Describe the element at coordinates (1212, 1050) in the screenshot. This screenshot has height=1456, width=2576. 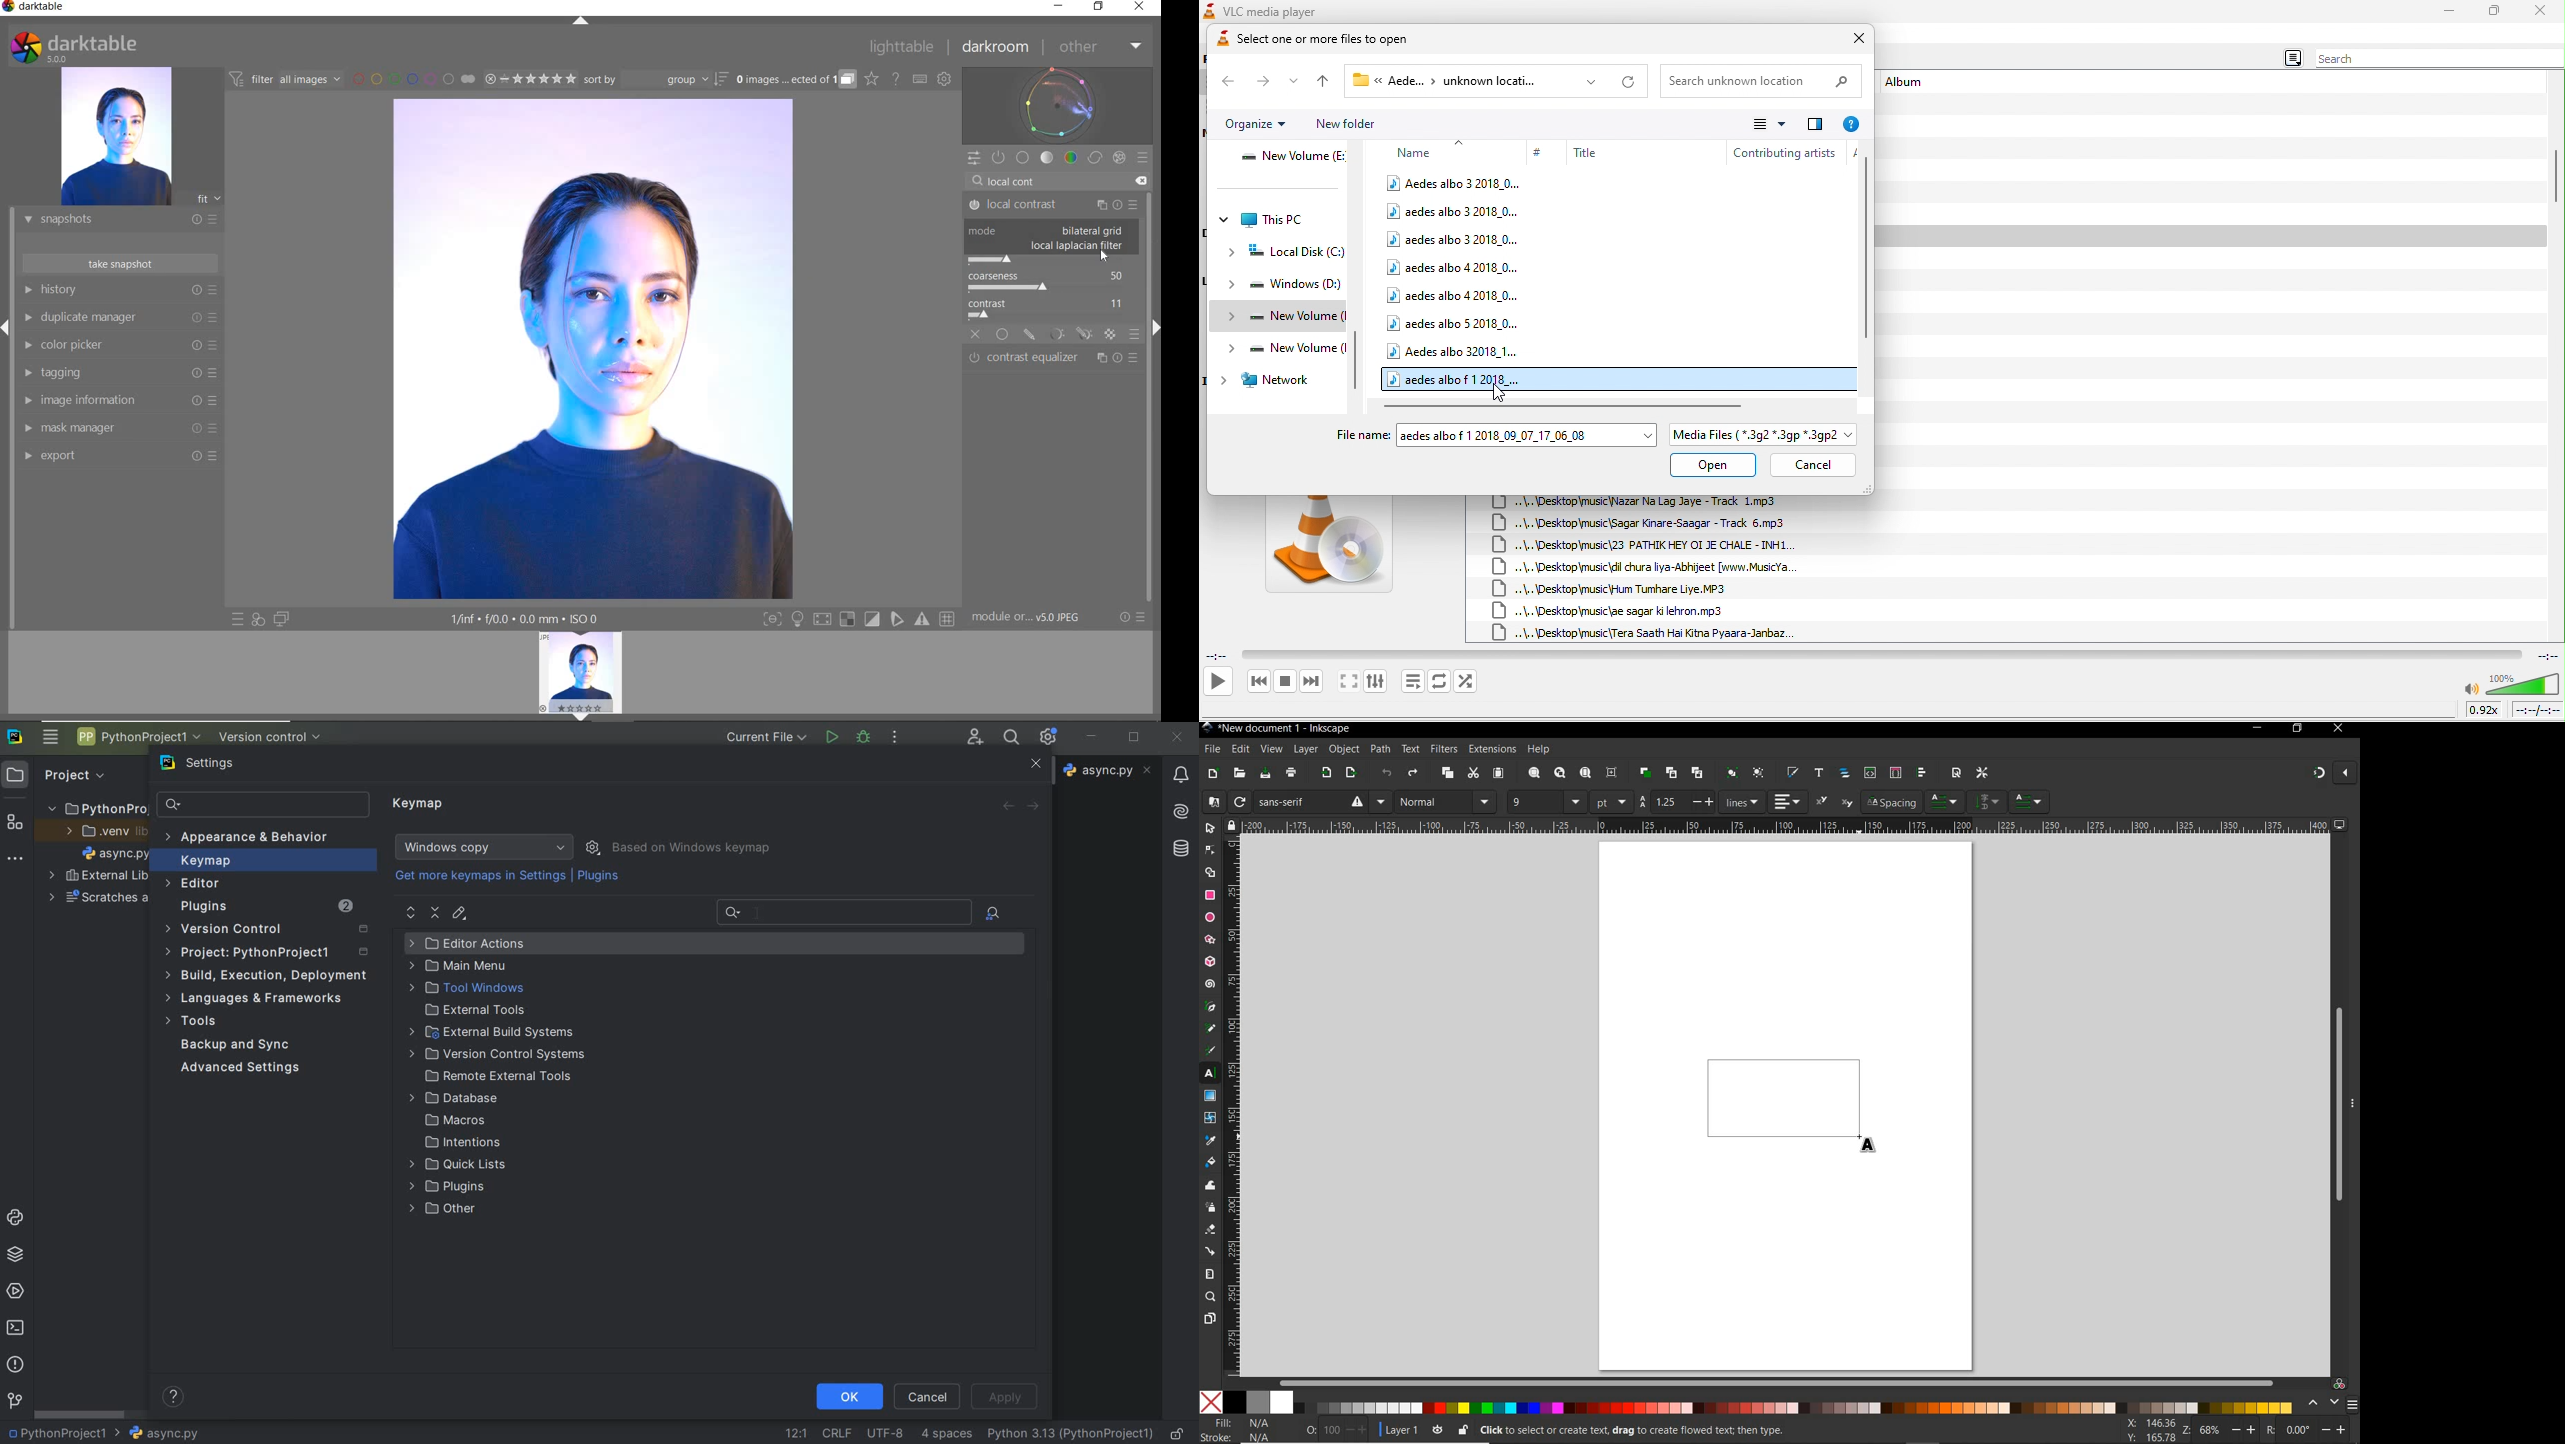
I see `calligraphy tool` at that location.